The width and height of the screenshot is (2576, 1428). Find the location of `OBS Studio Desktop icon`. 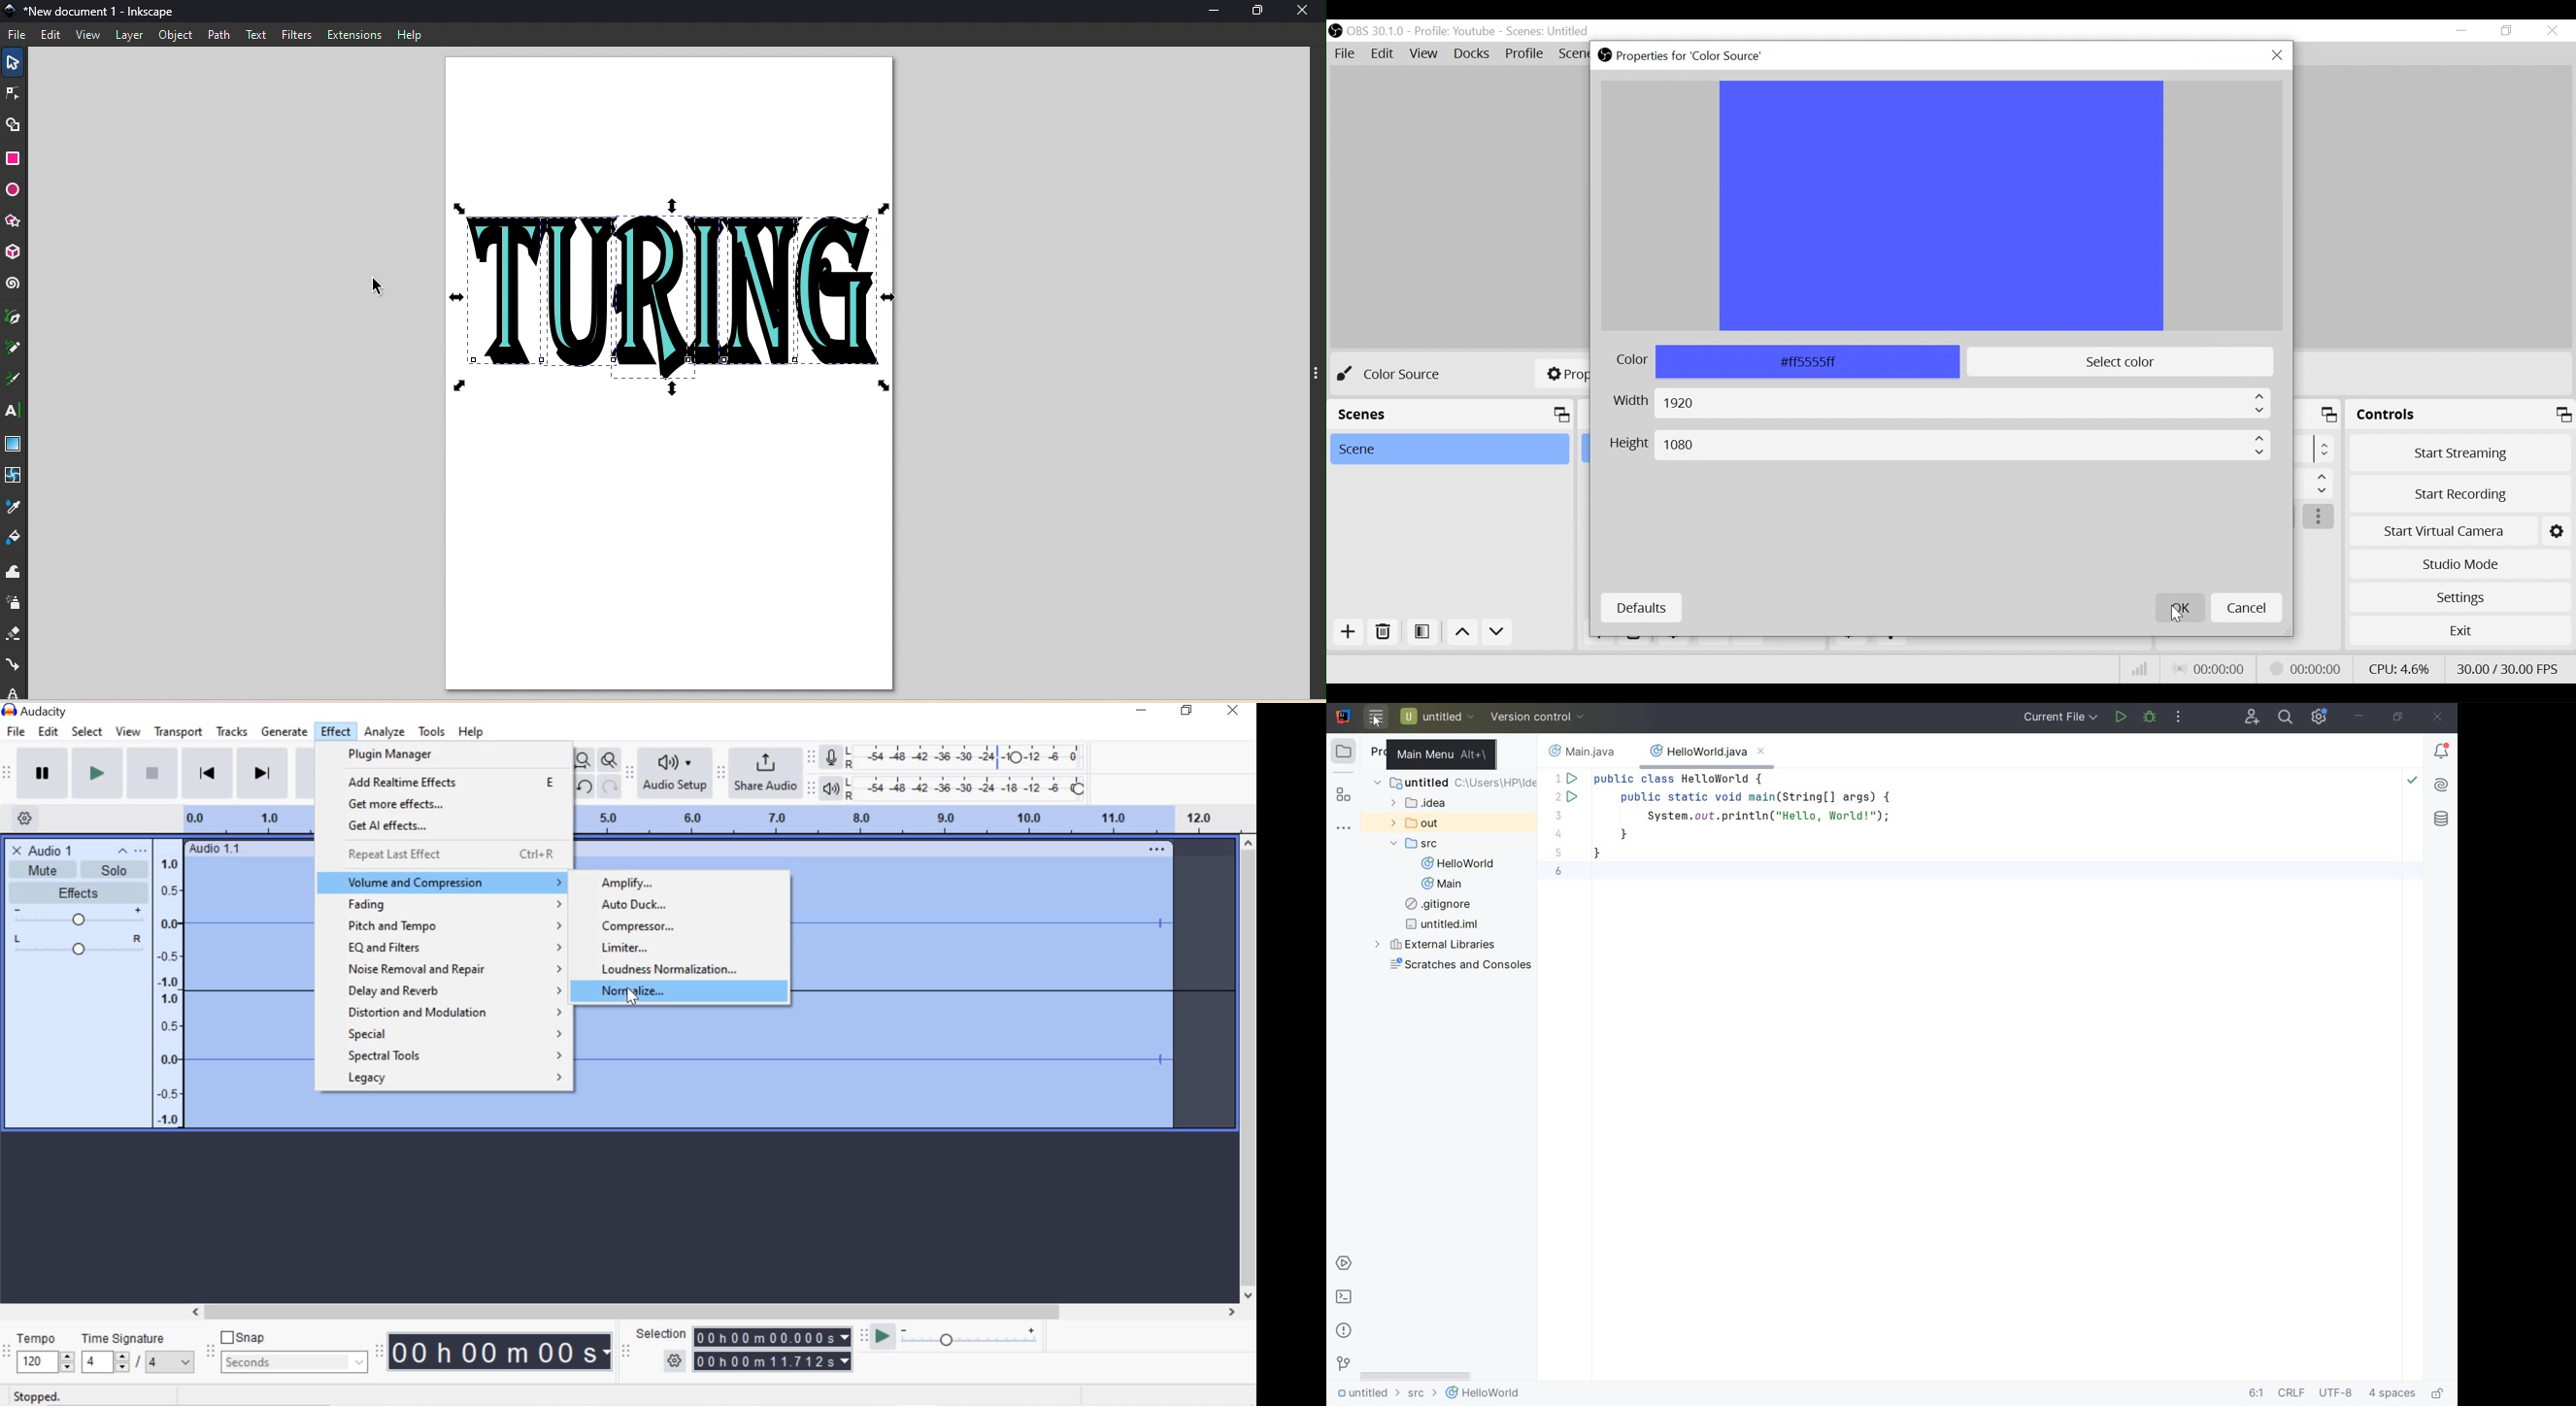

OBS Studio Desktop icon is located at coordinates (1605, 55).